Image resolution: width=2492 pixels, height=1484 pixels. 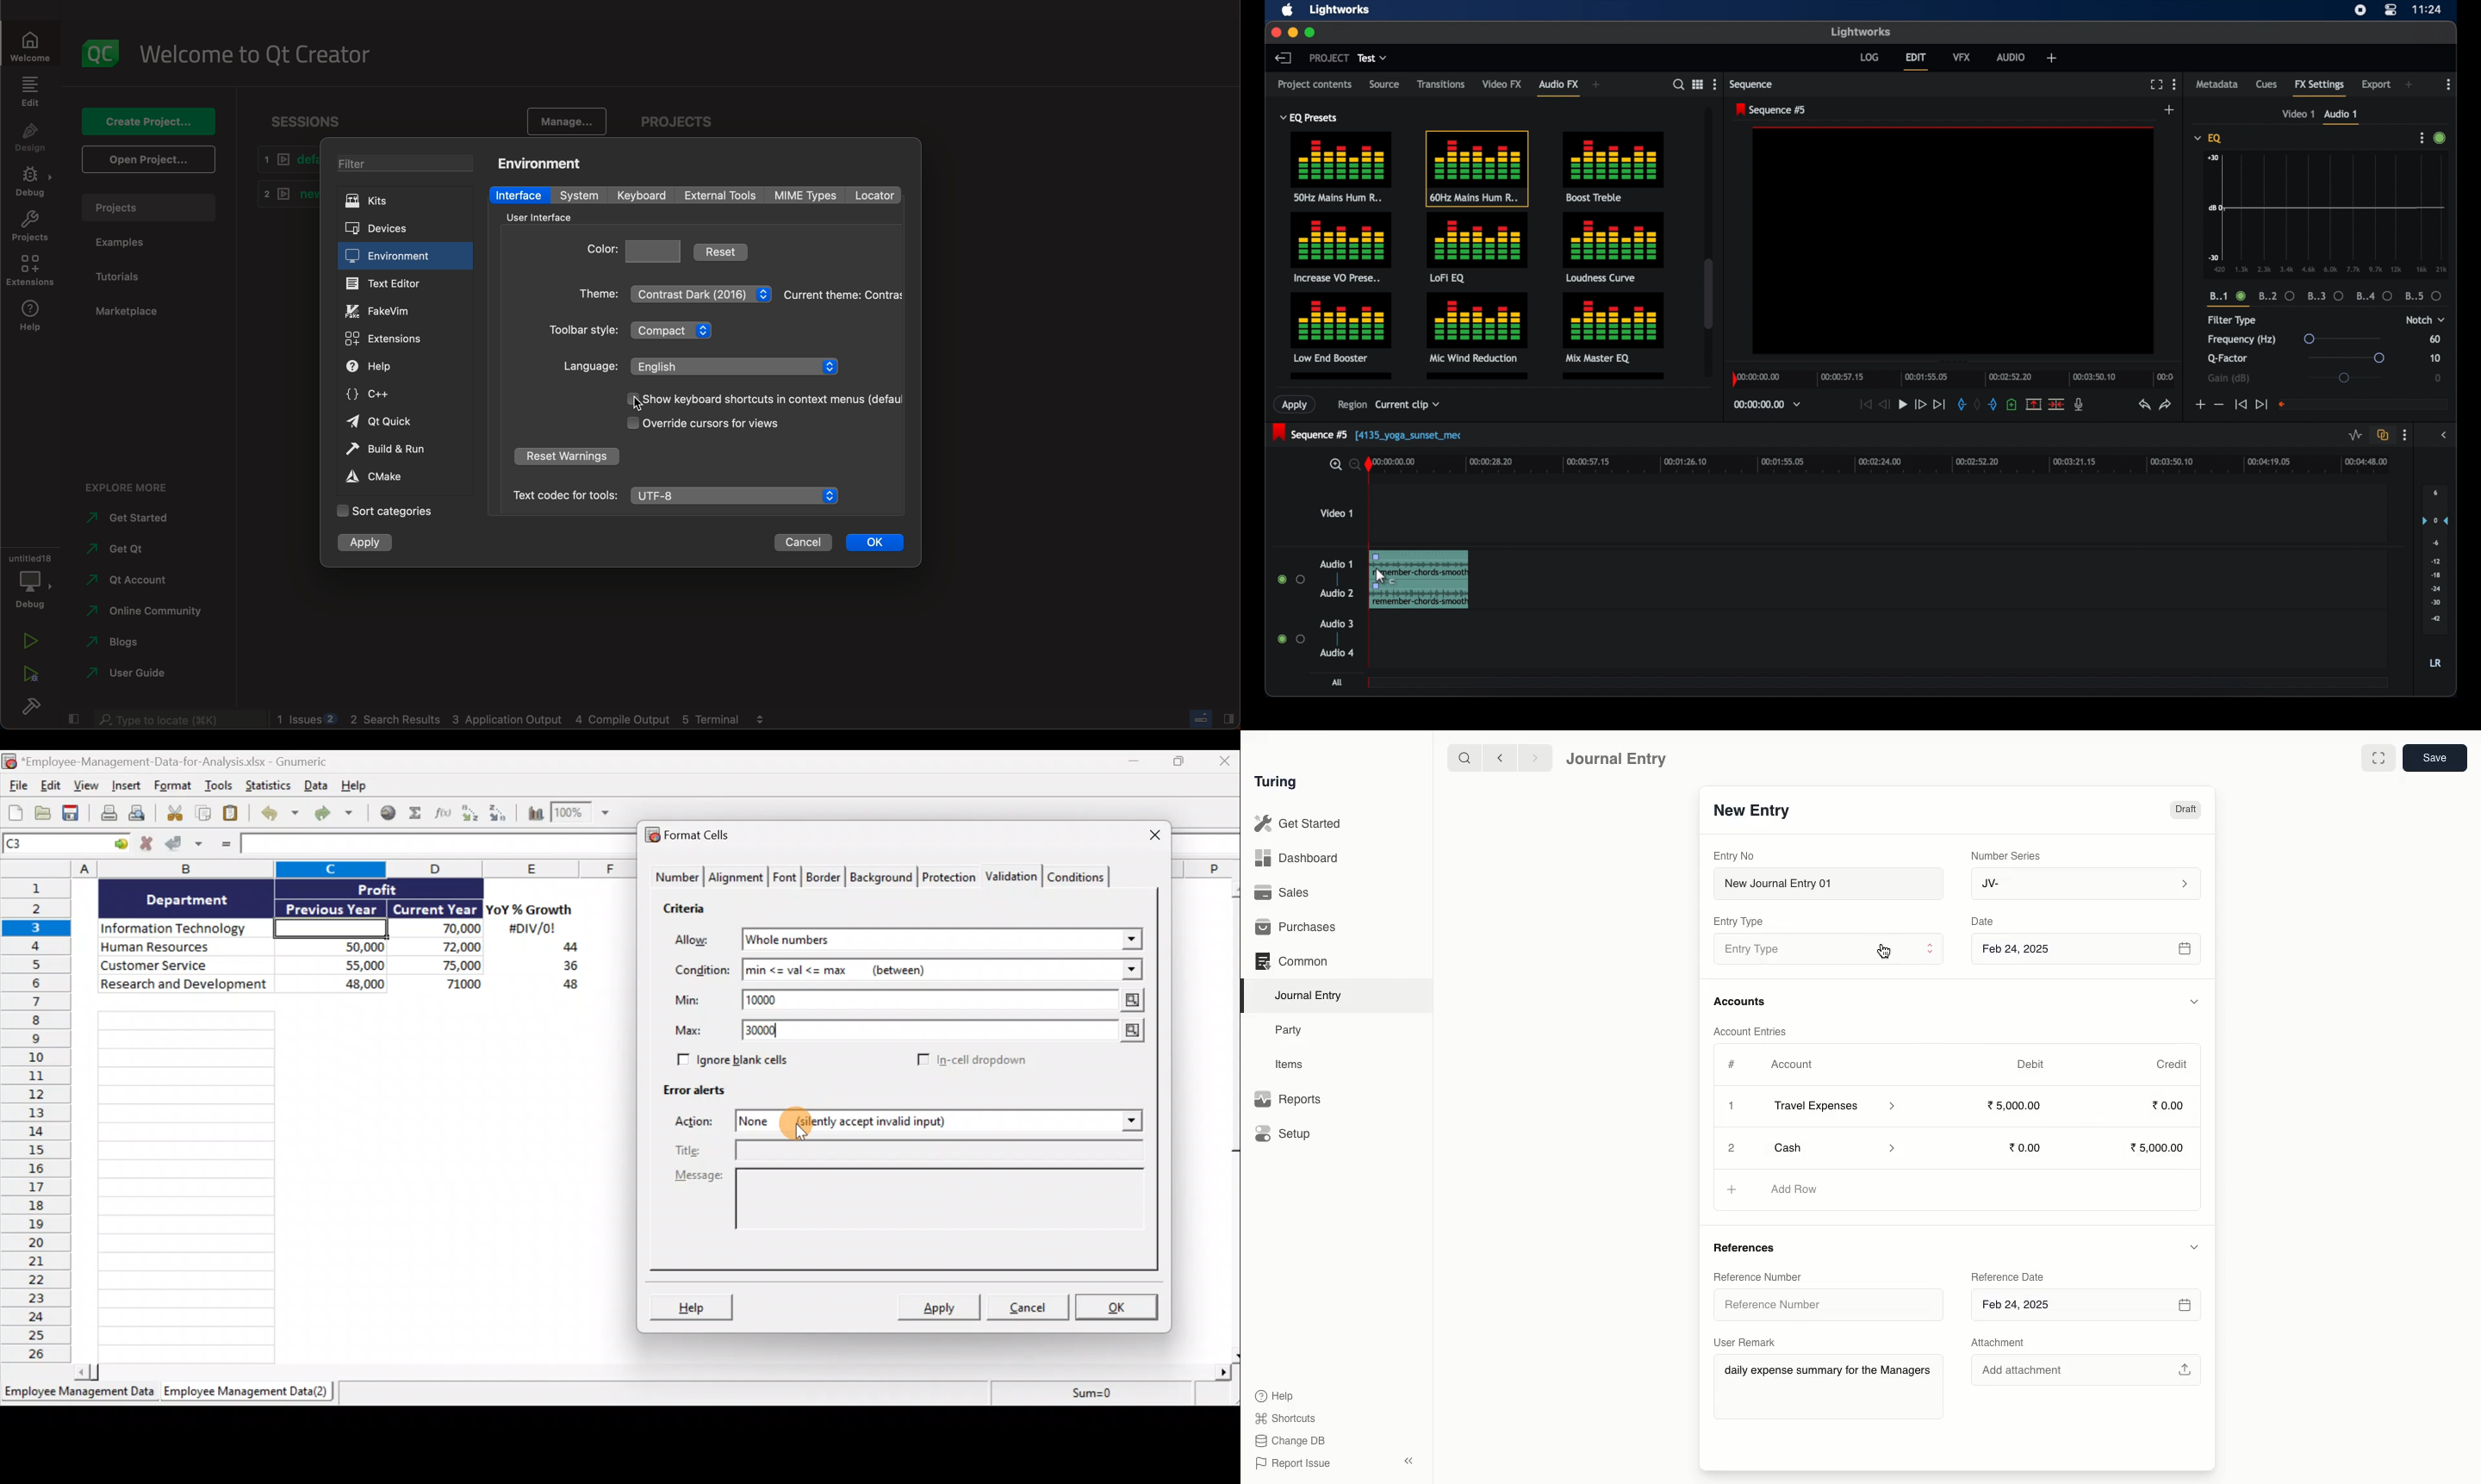 What do you see at coordinates (1312, 33) in the screenshot?
I see `maximize` at bounding box center [1312, 33].